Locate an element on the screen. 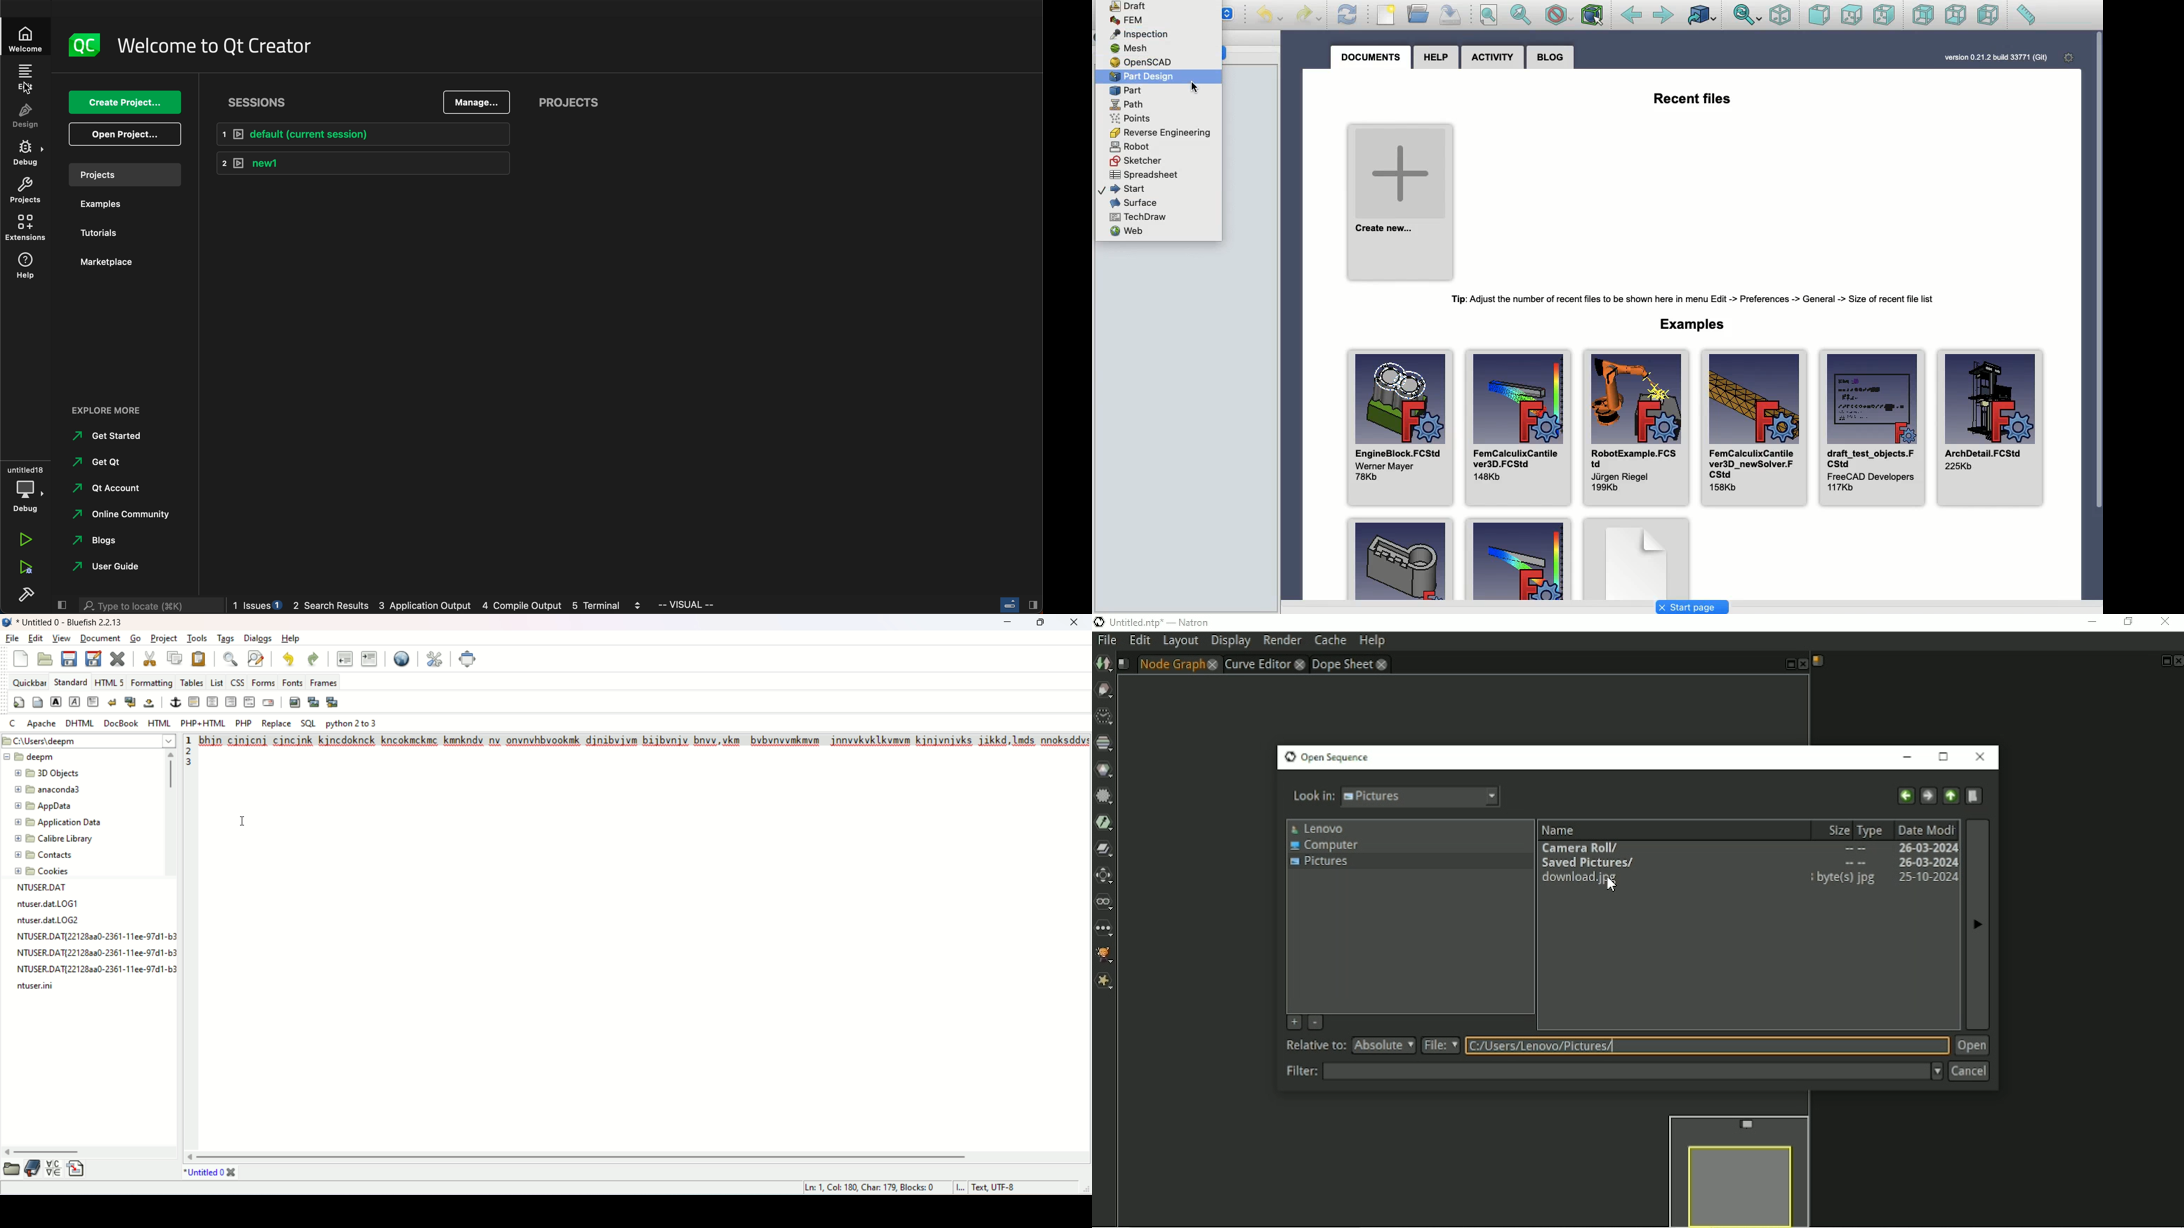 The width and height of the screenshot is (2184, 1232). 26-03-2024 is located at coordinates (1923, 862).